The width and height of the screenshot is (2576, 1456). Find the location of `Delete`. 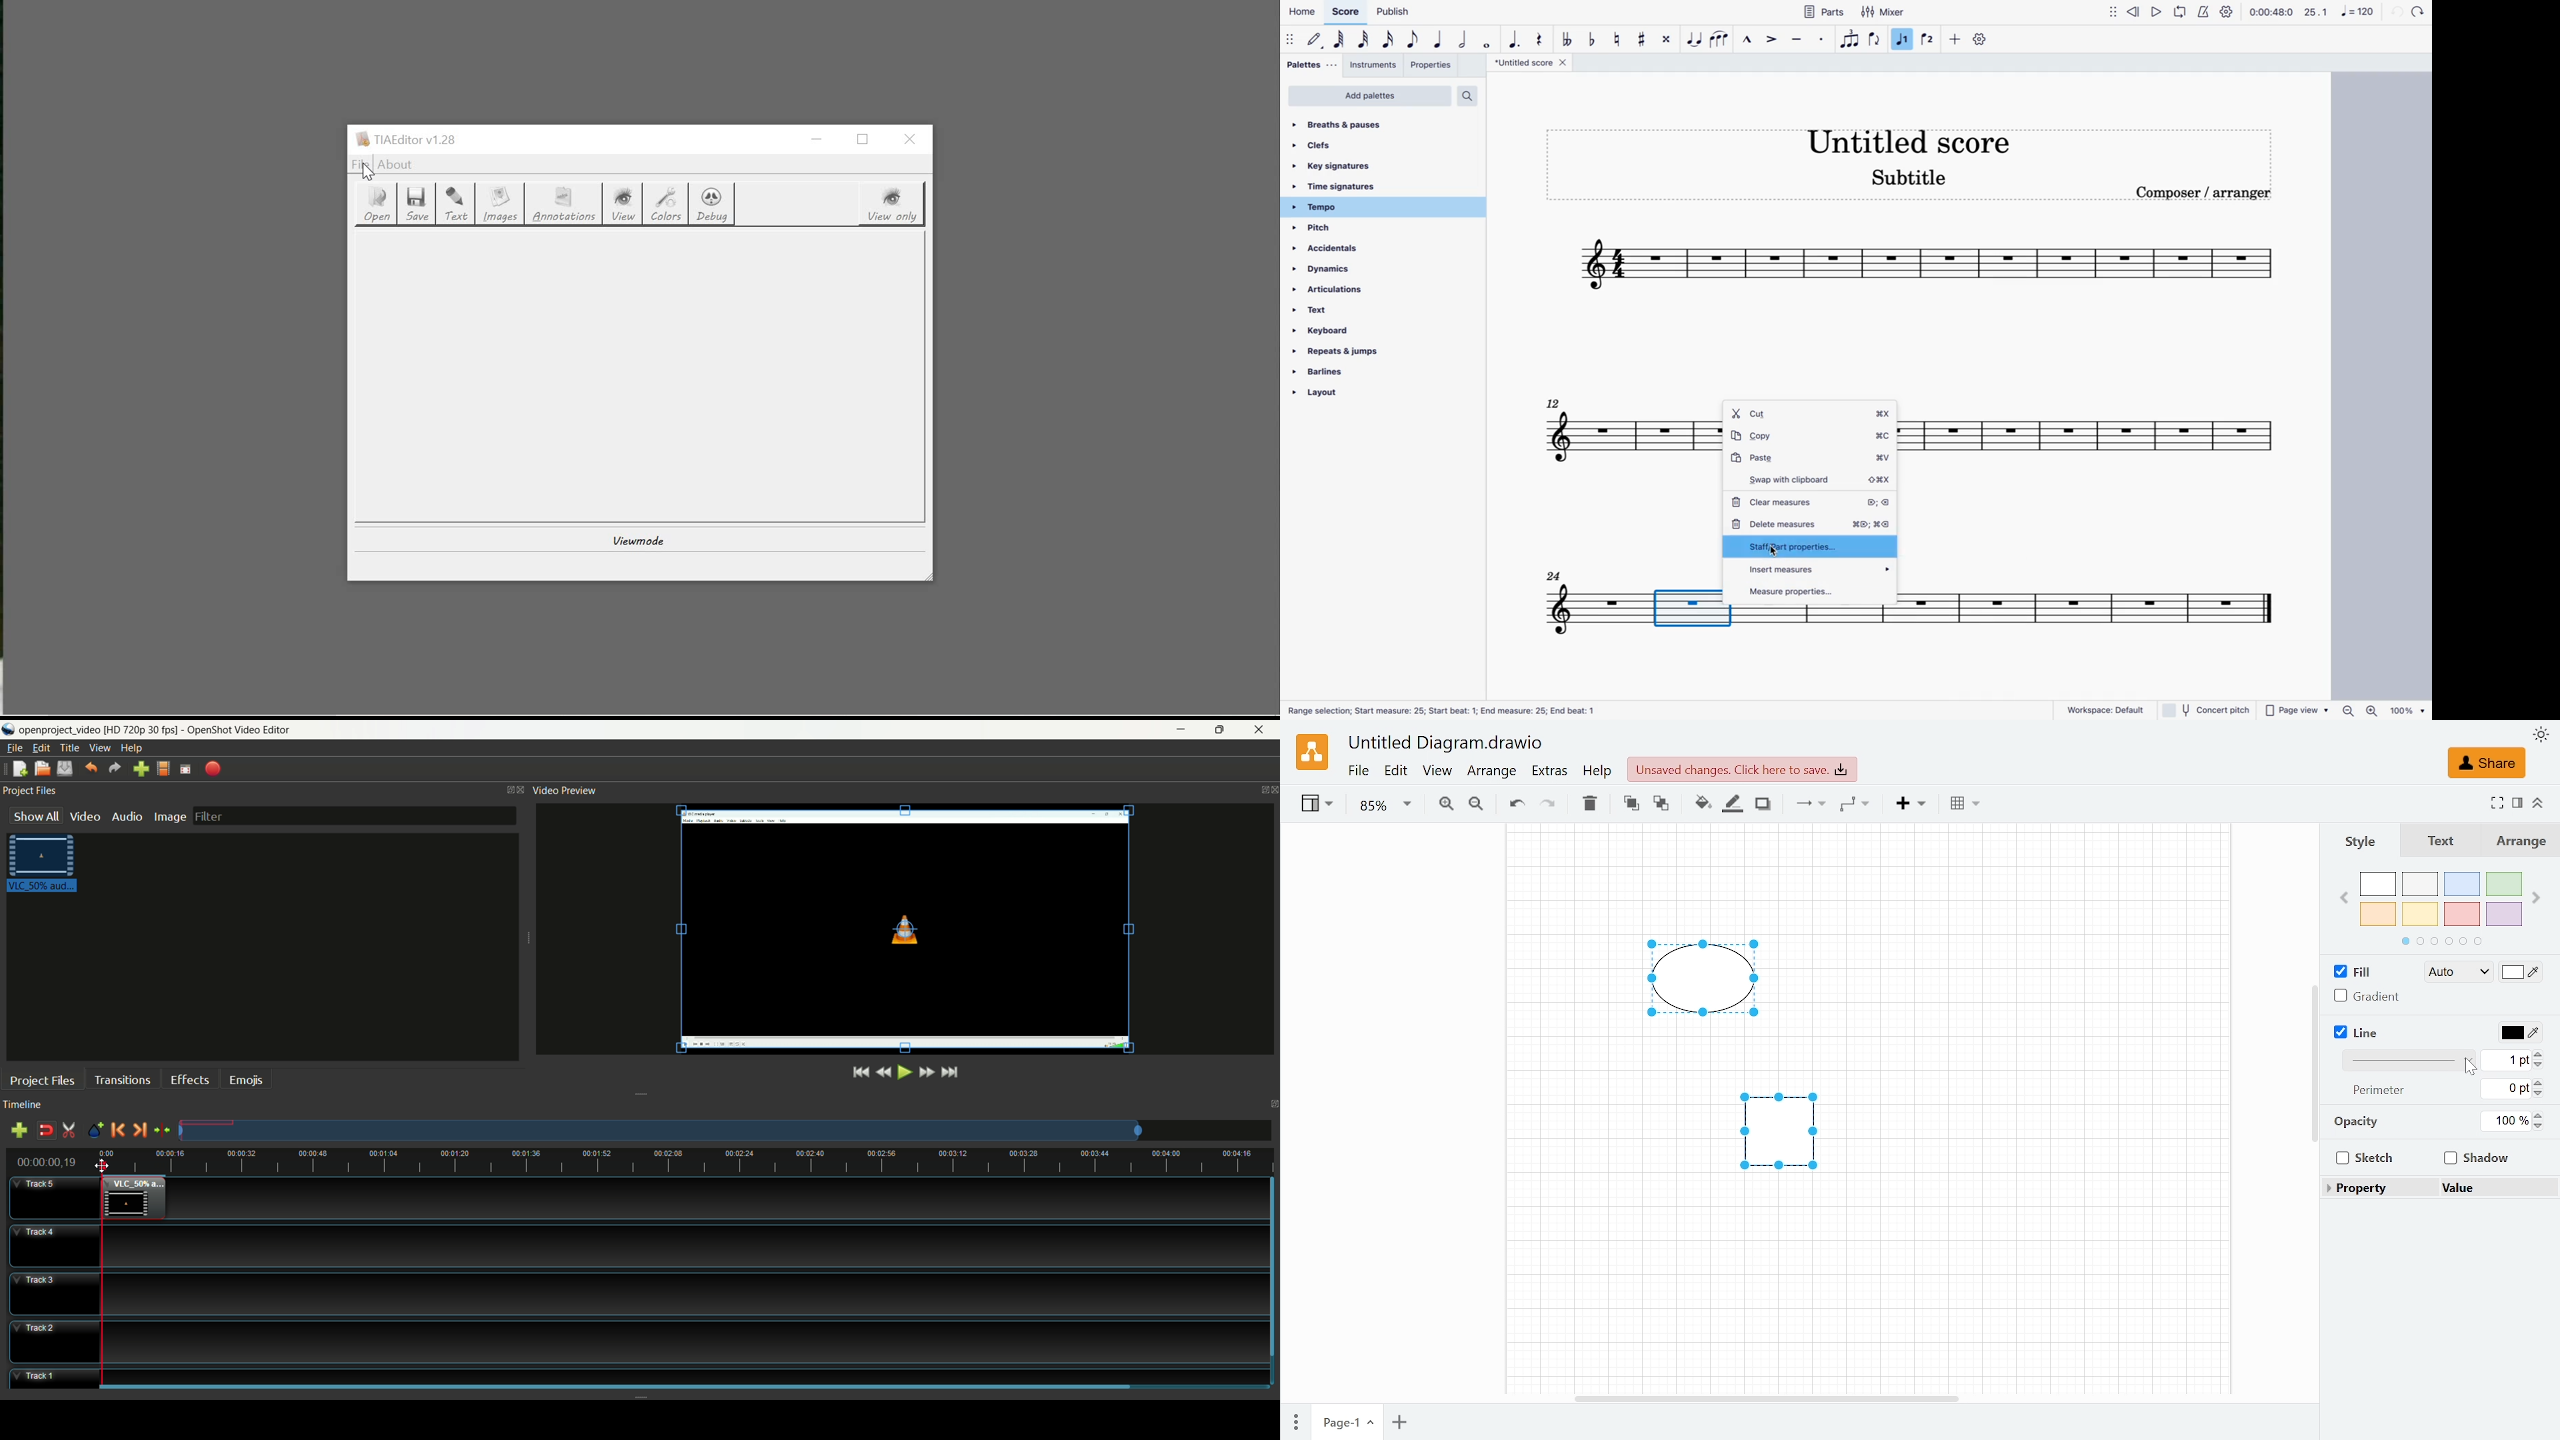

Delete is located at coordinates (1587, 804).